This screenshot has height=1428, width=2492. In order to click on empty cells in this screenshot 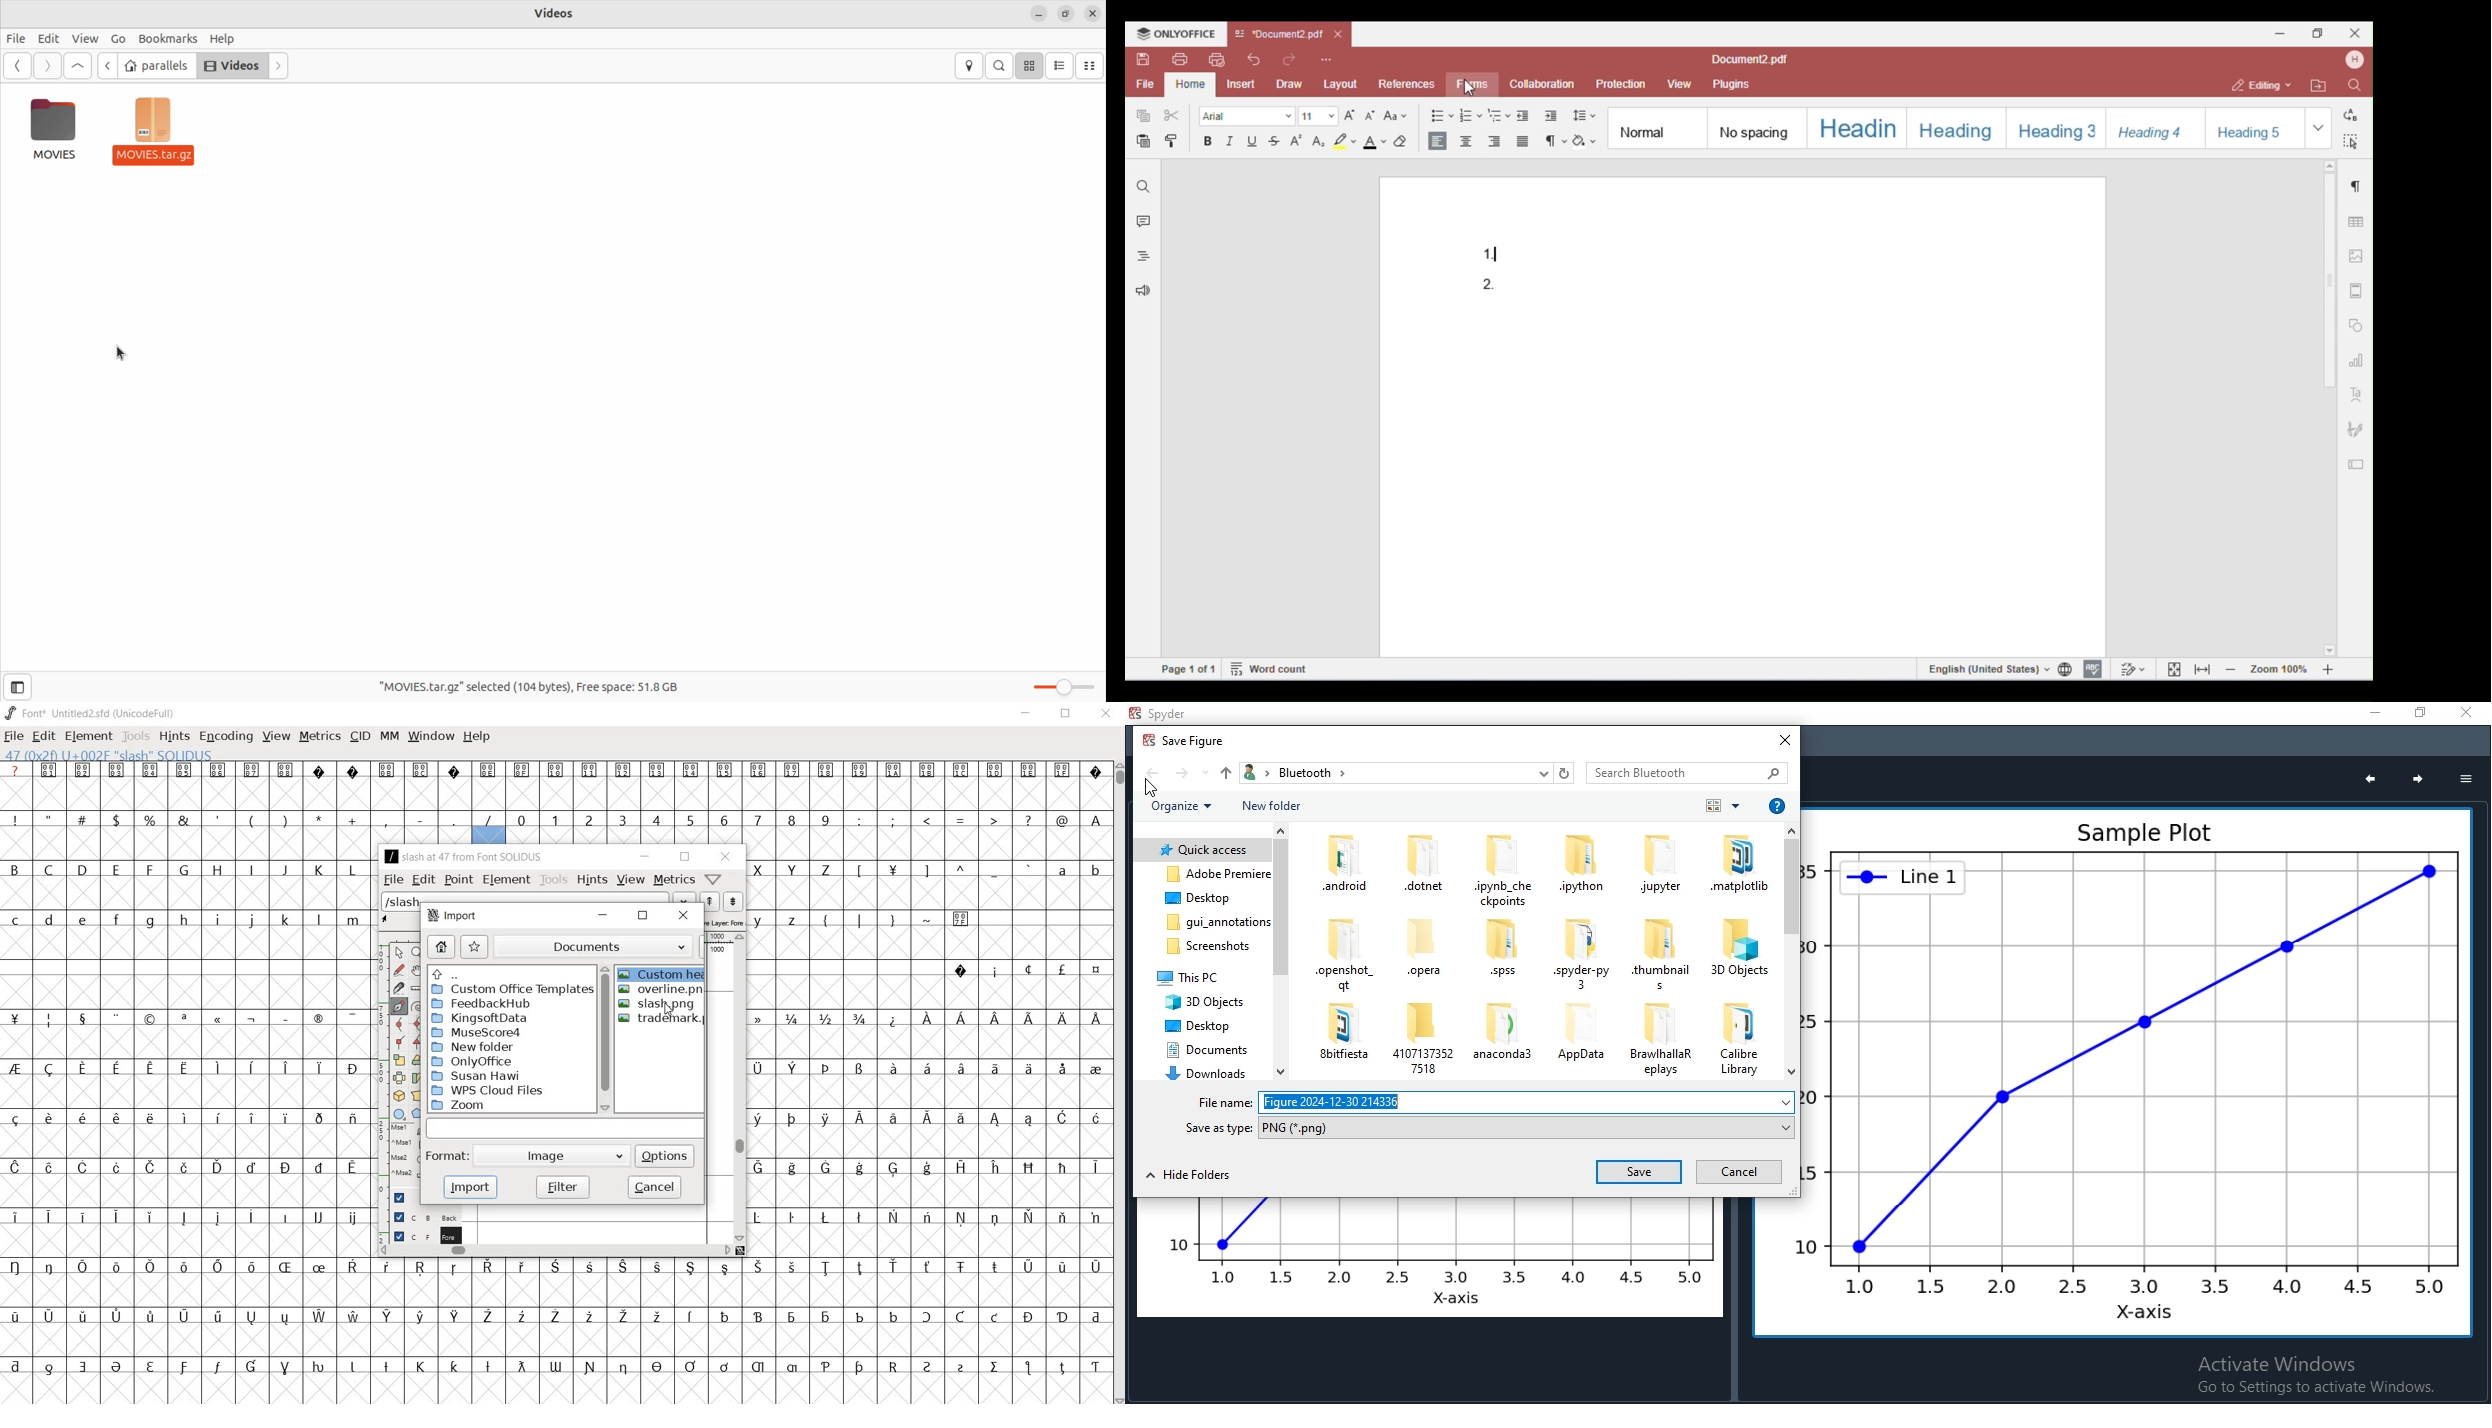, I will do `click(928, 1043)`.